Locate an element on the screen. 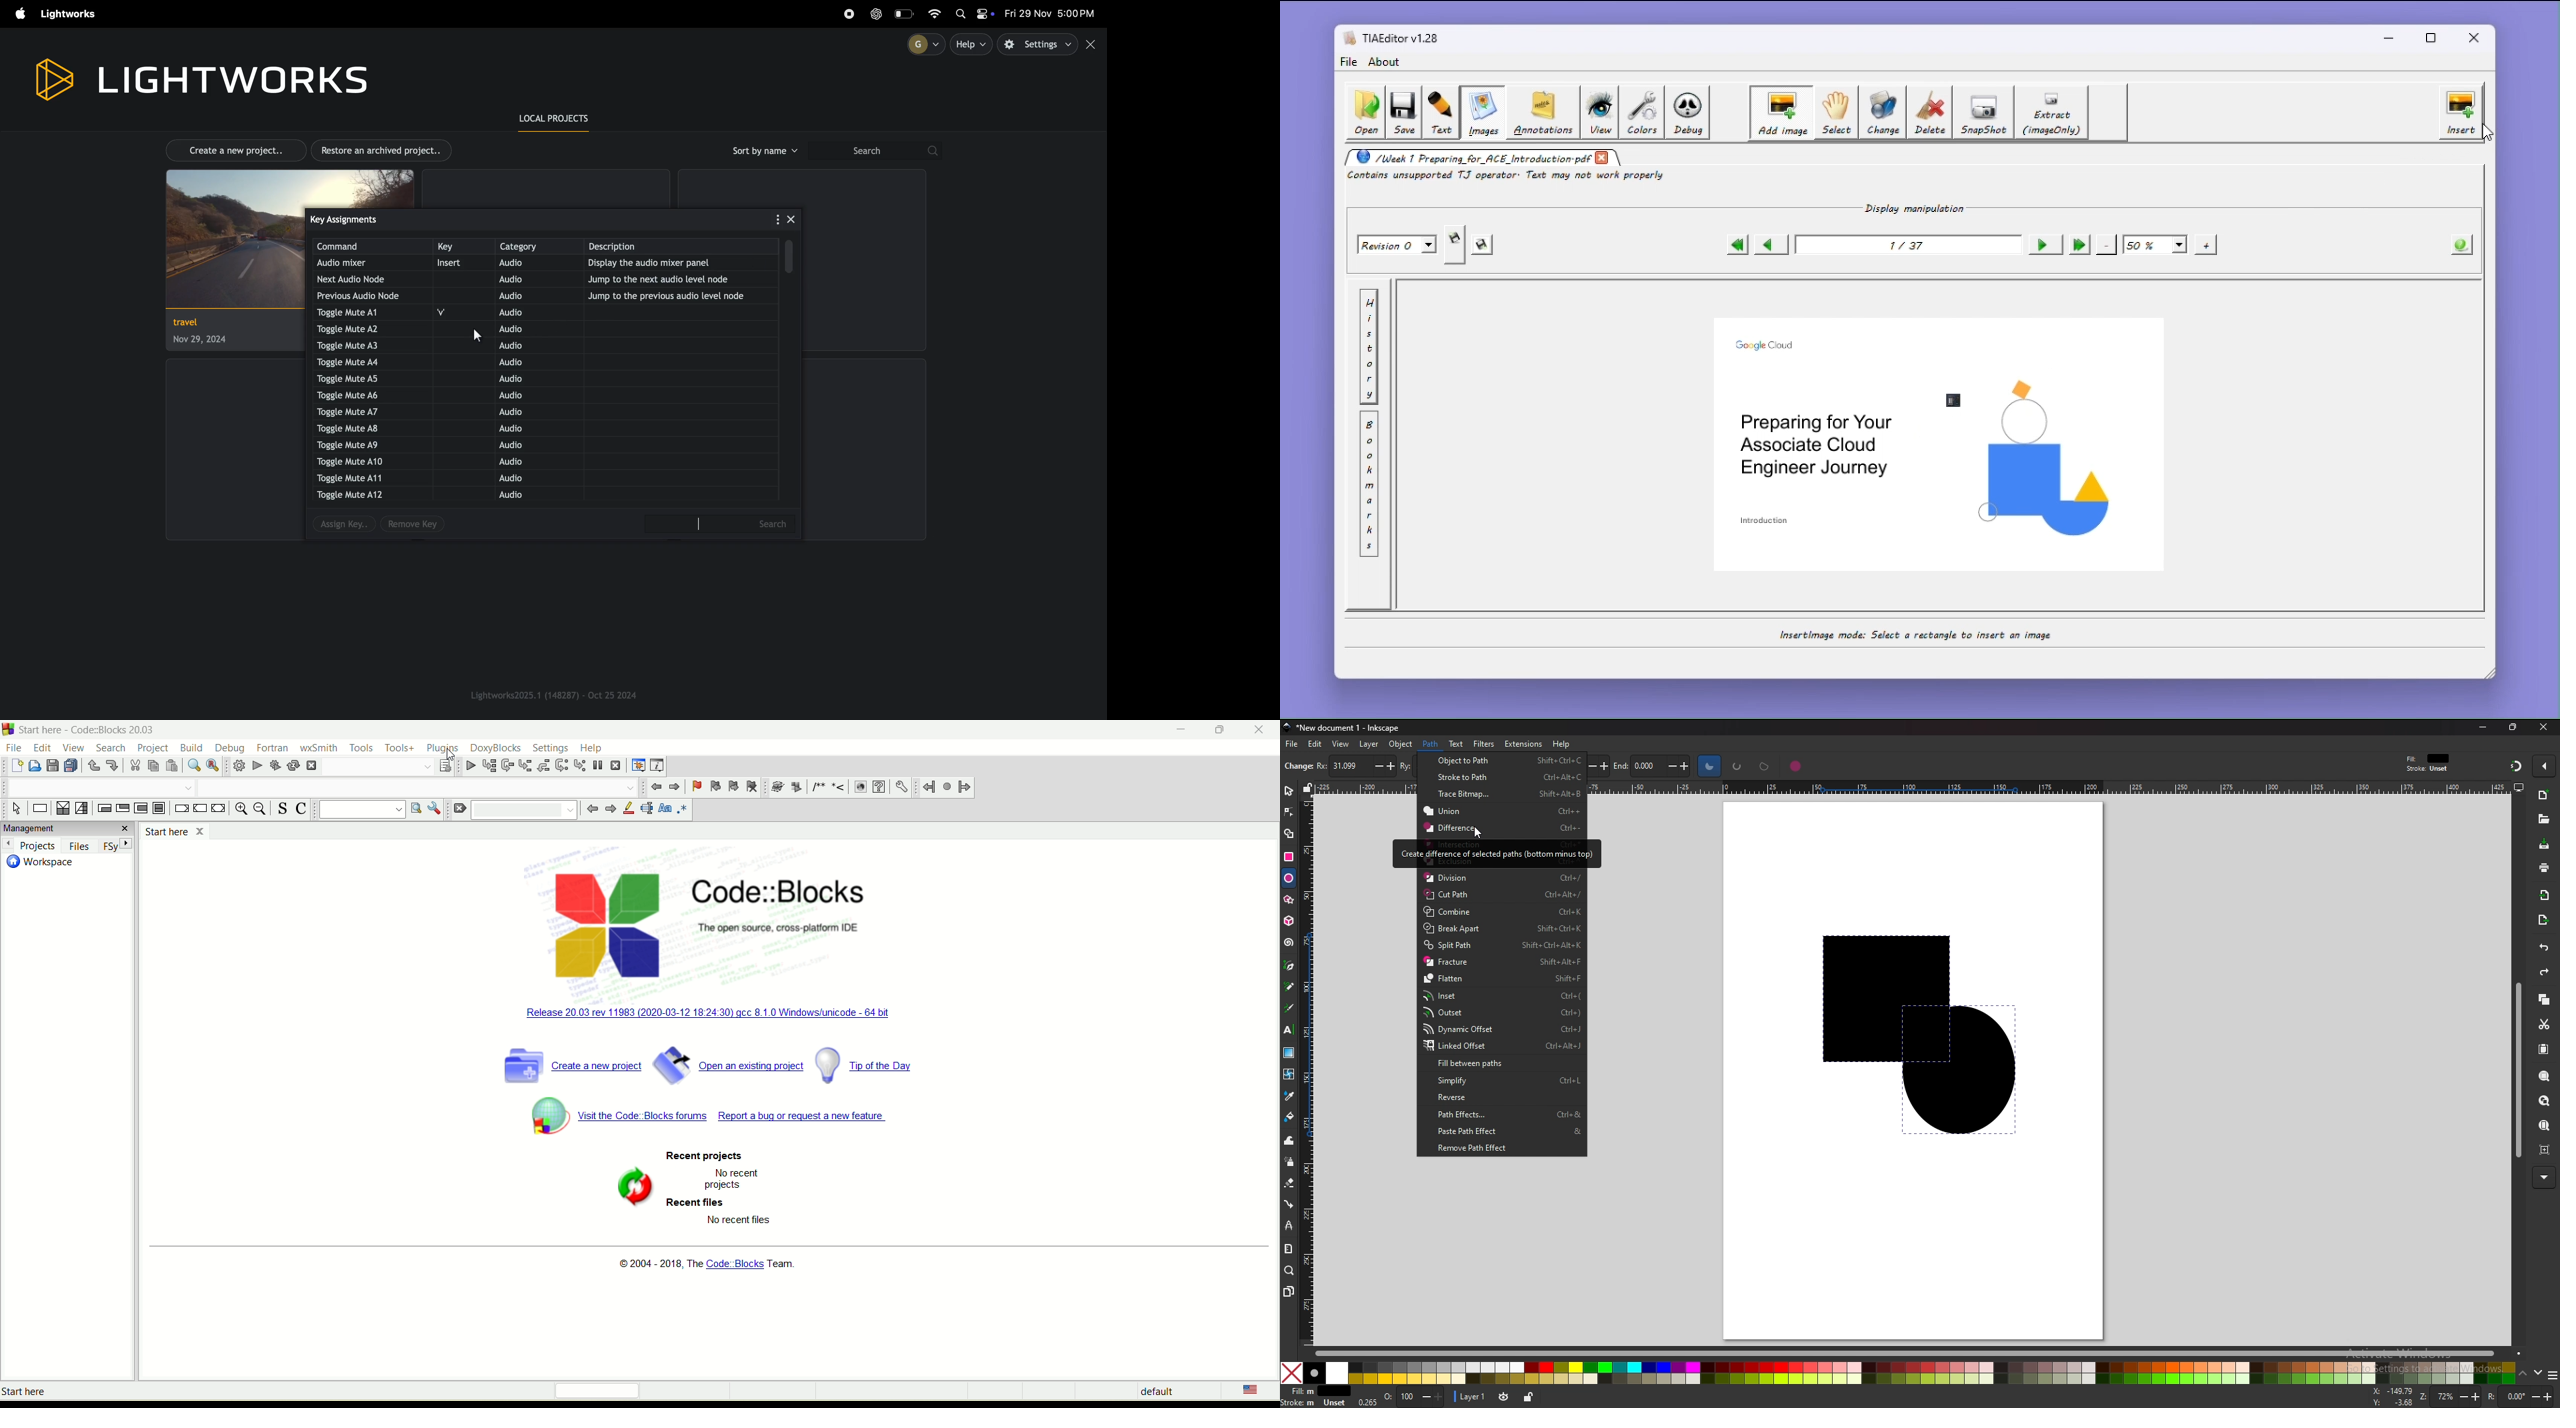  entry condition loop is located at coordinates (103, 809).